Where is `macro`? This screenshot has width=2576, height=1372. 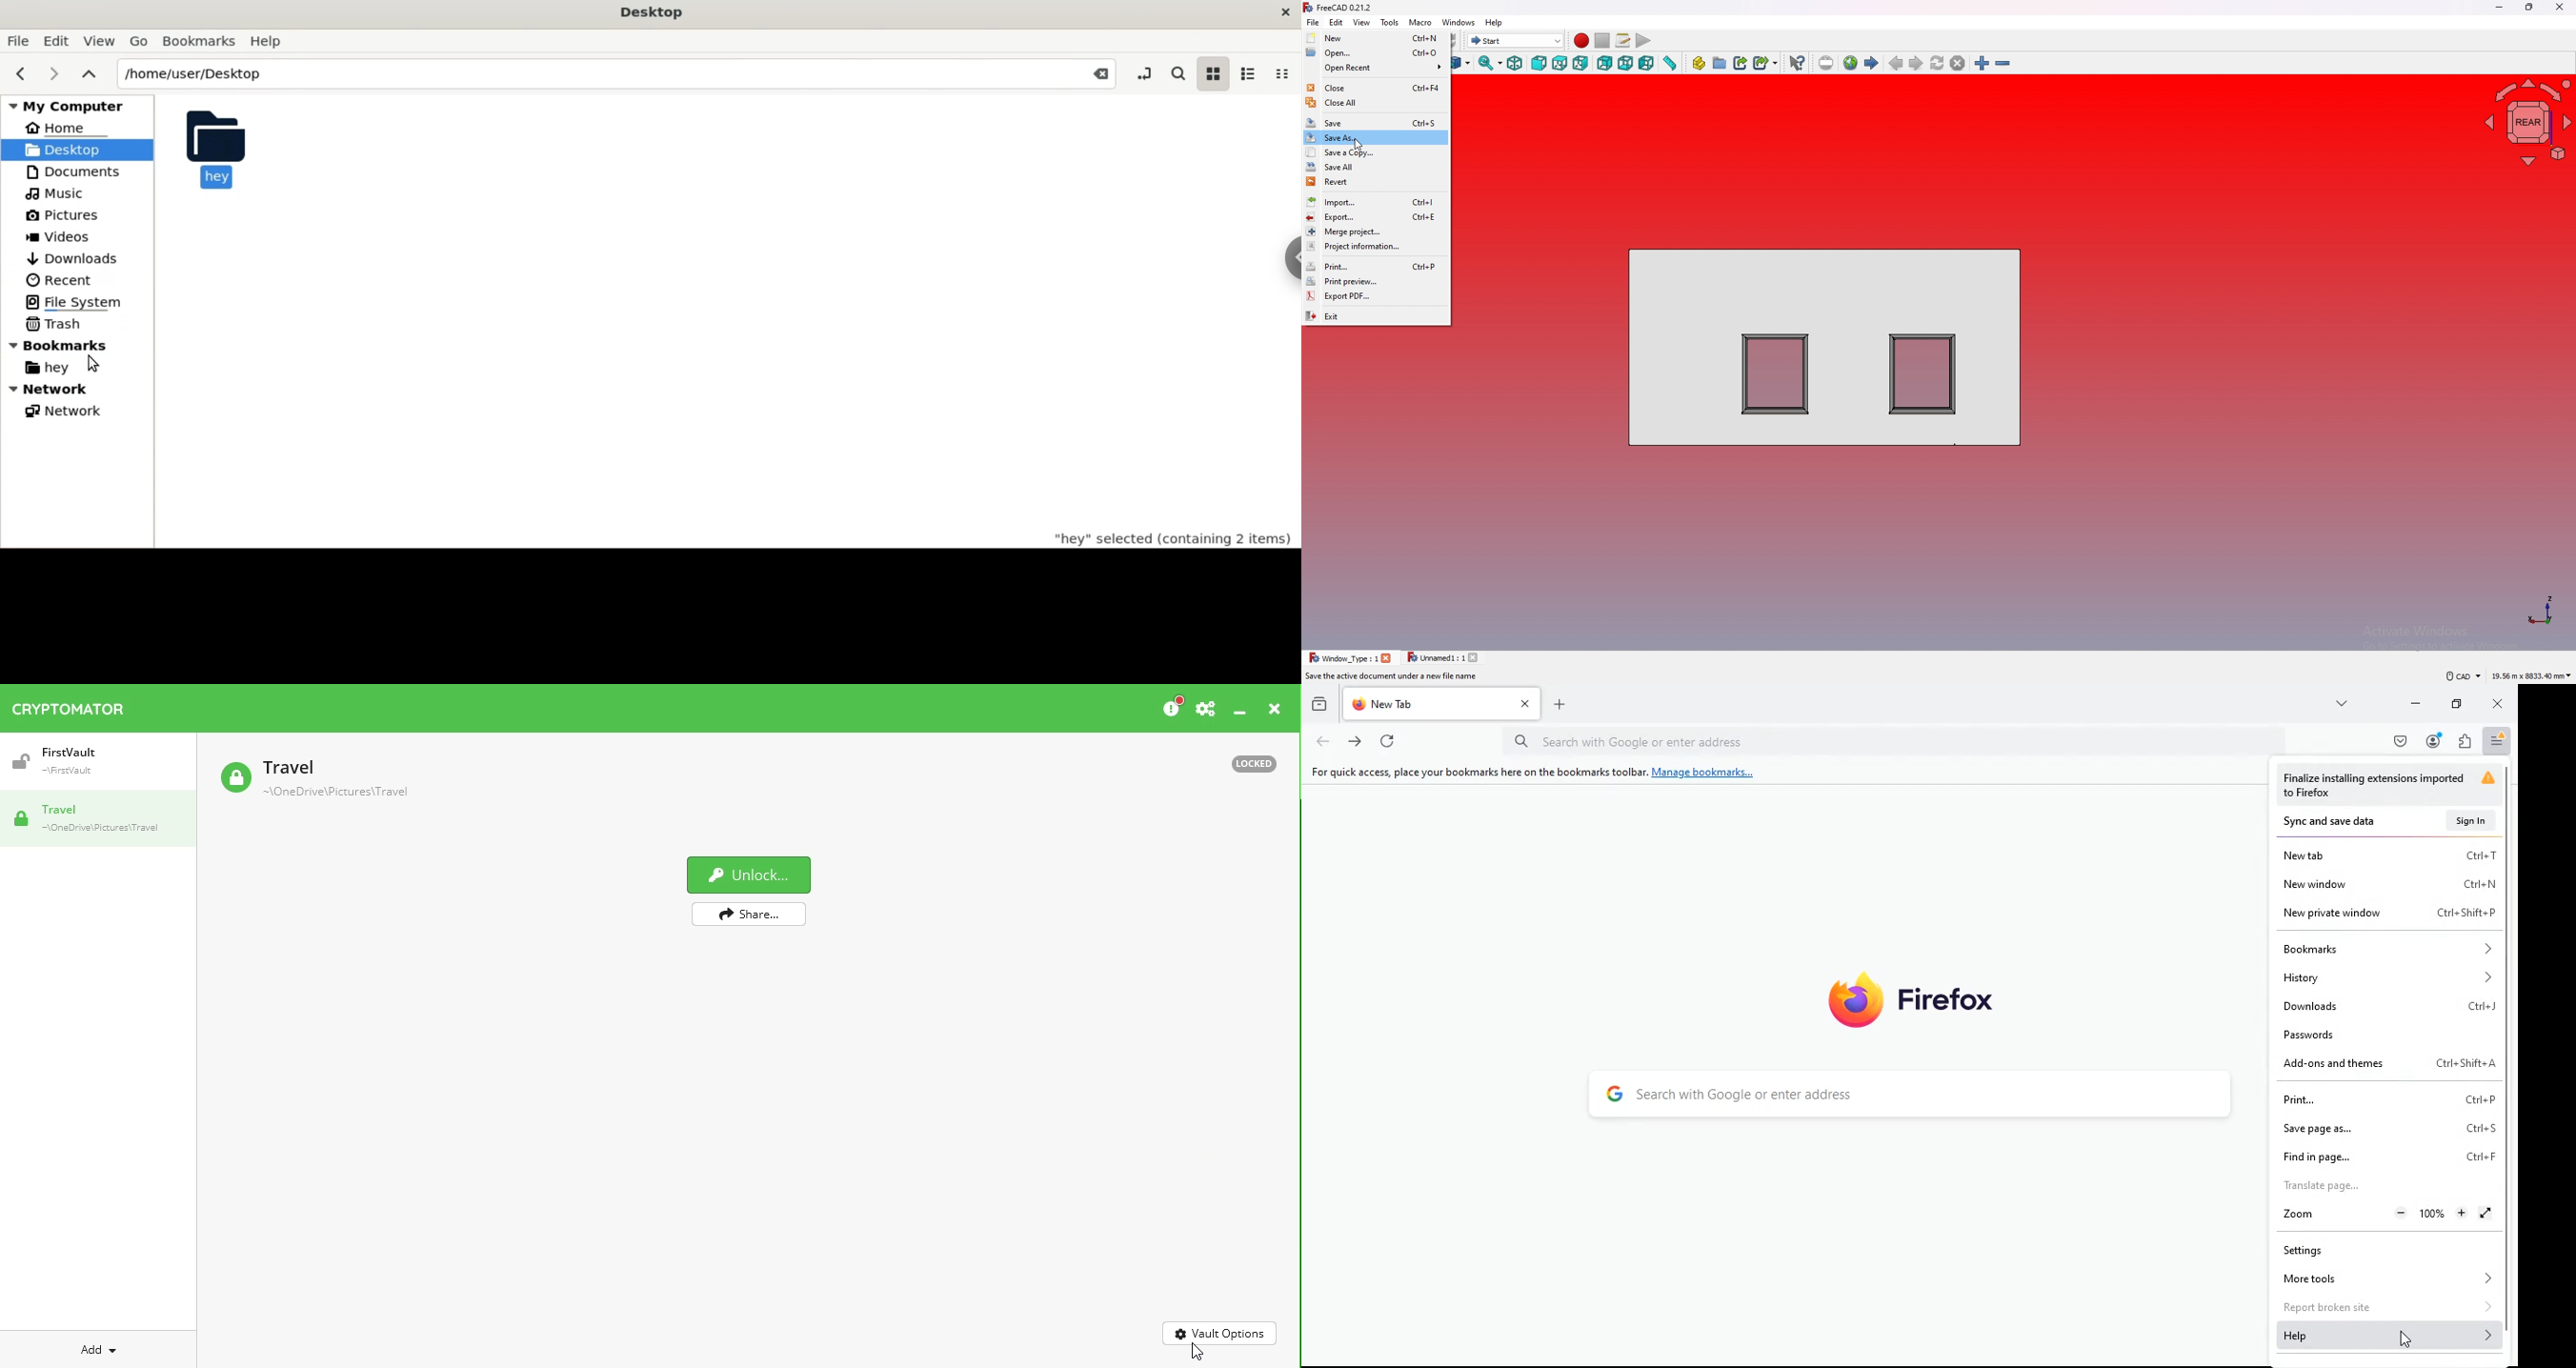
macro is located at coordinates (1420, 22).